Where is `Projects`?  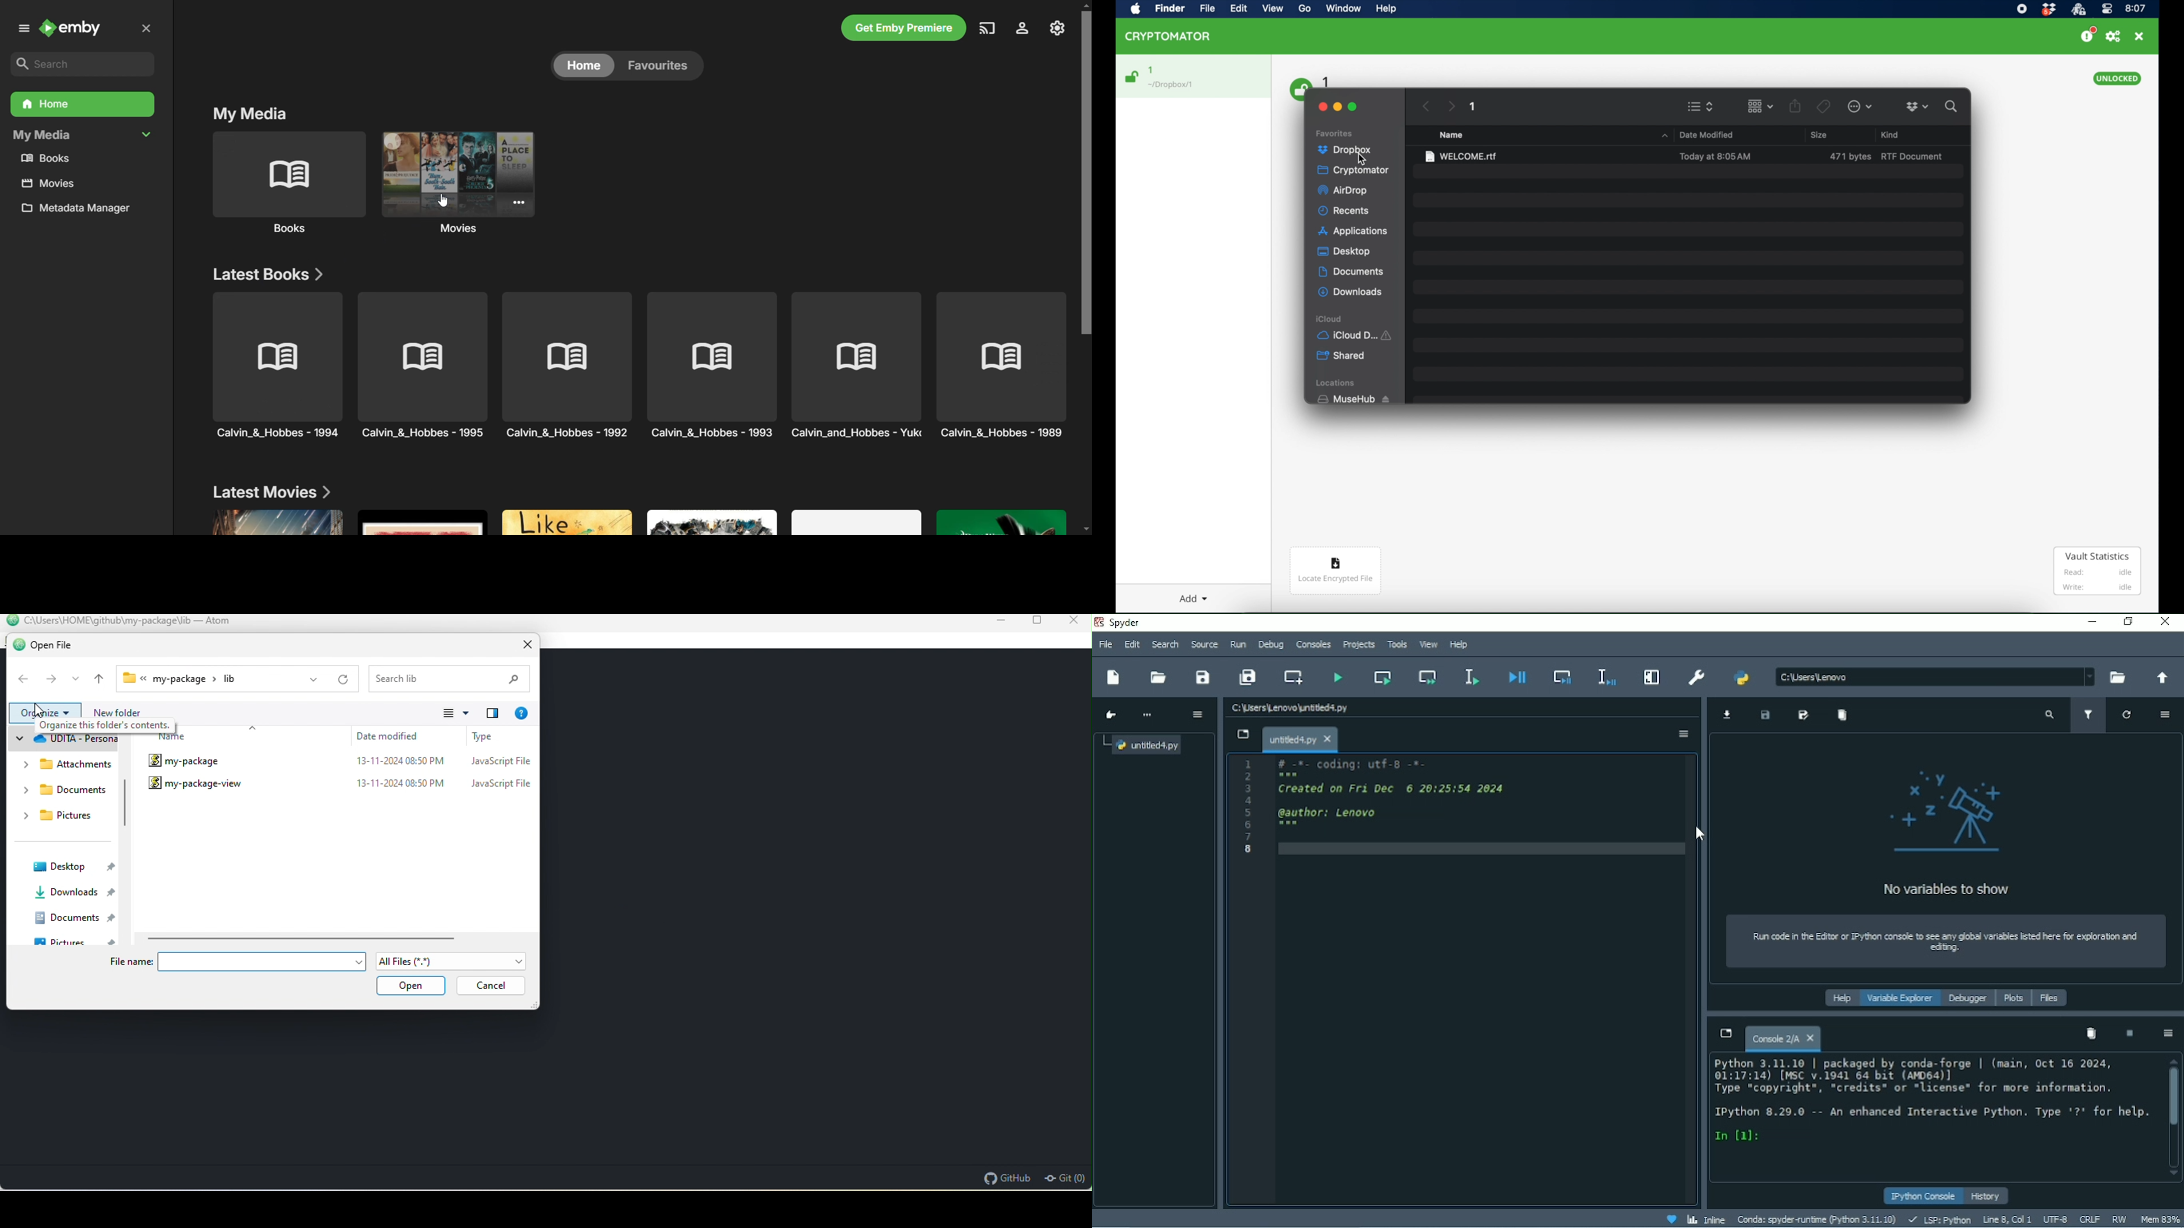 Projects is located at coordinates (1359, 645).